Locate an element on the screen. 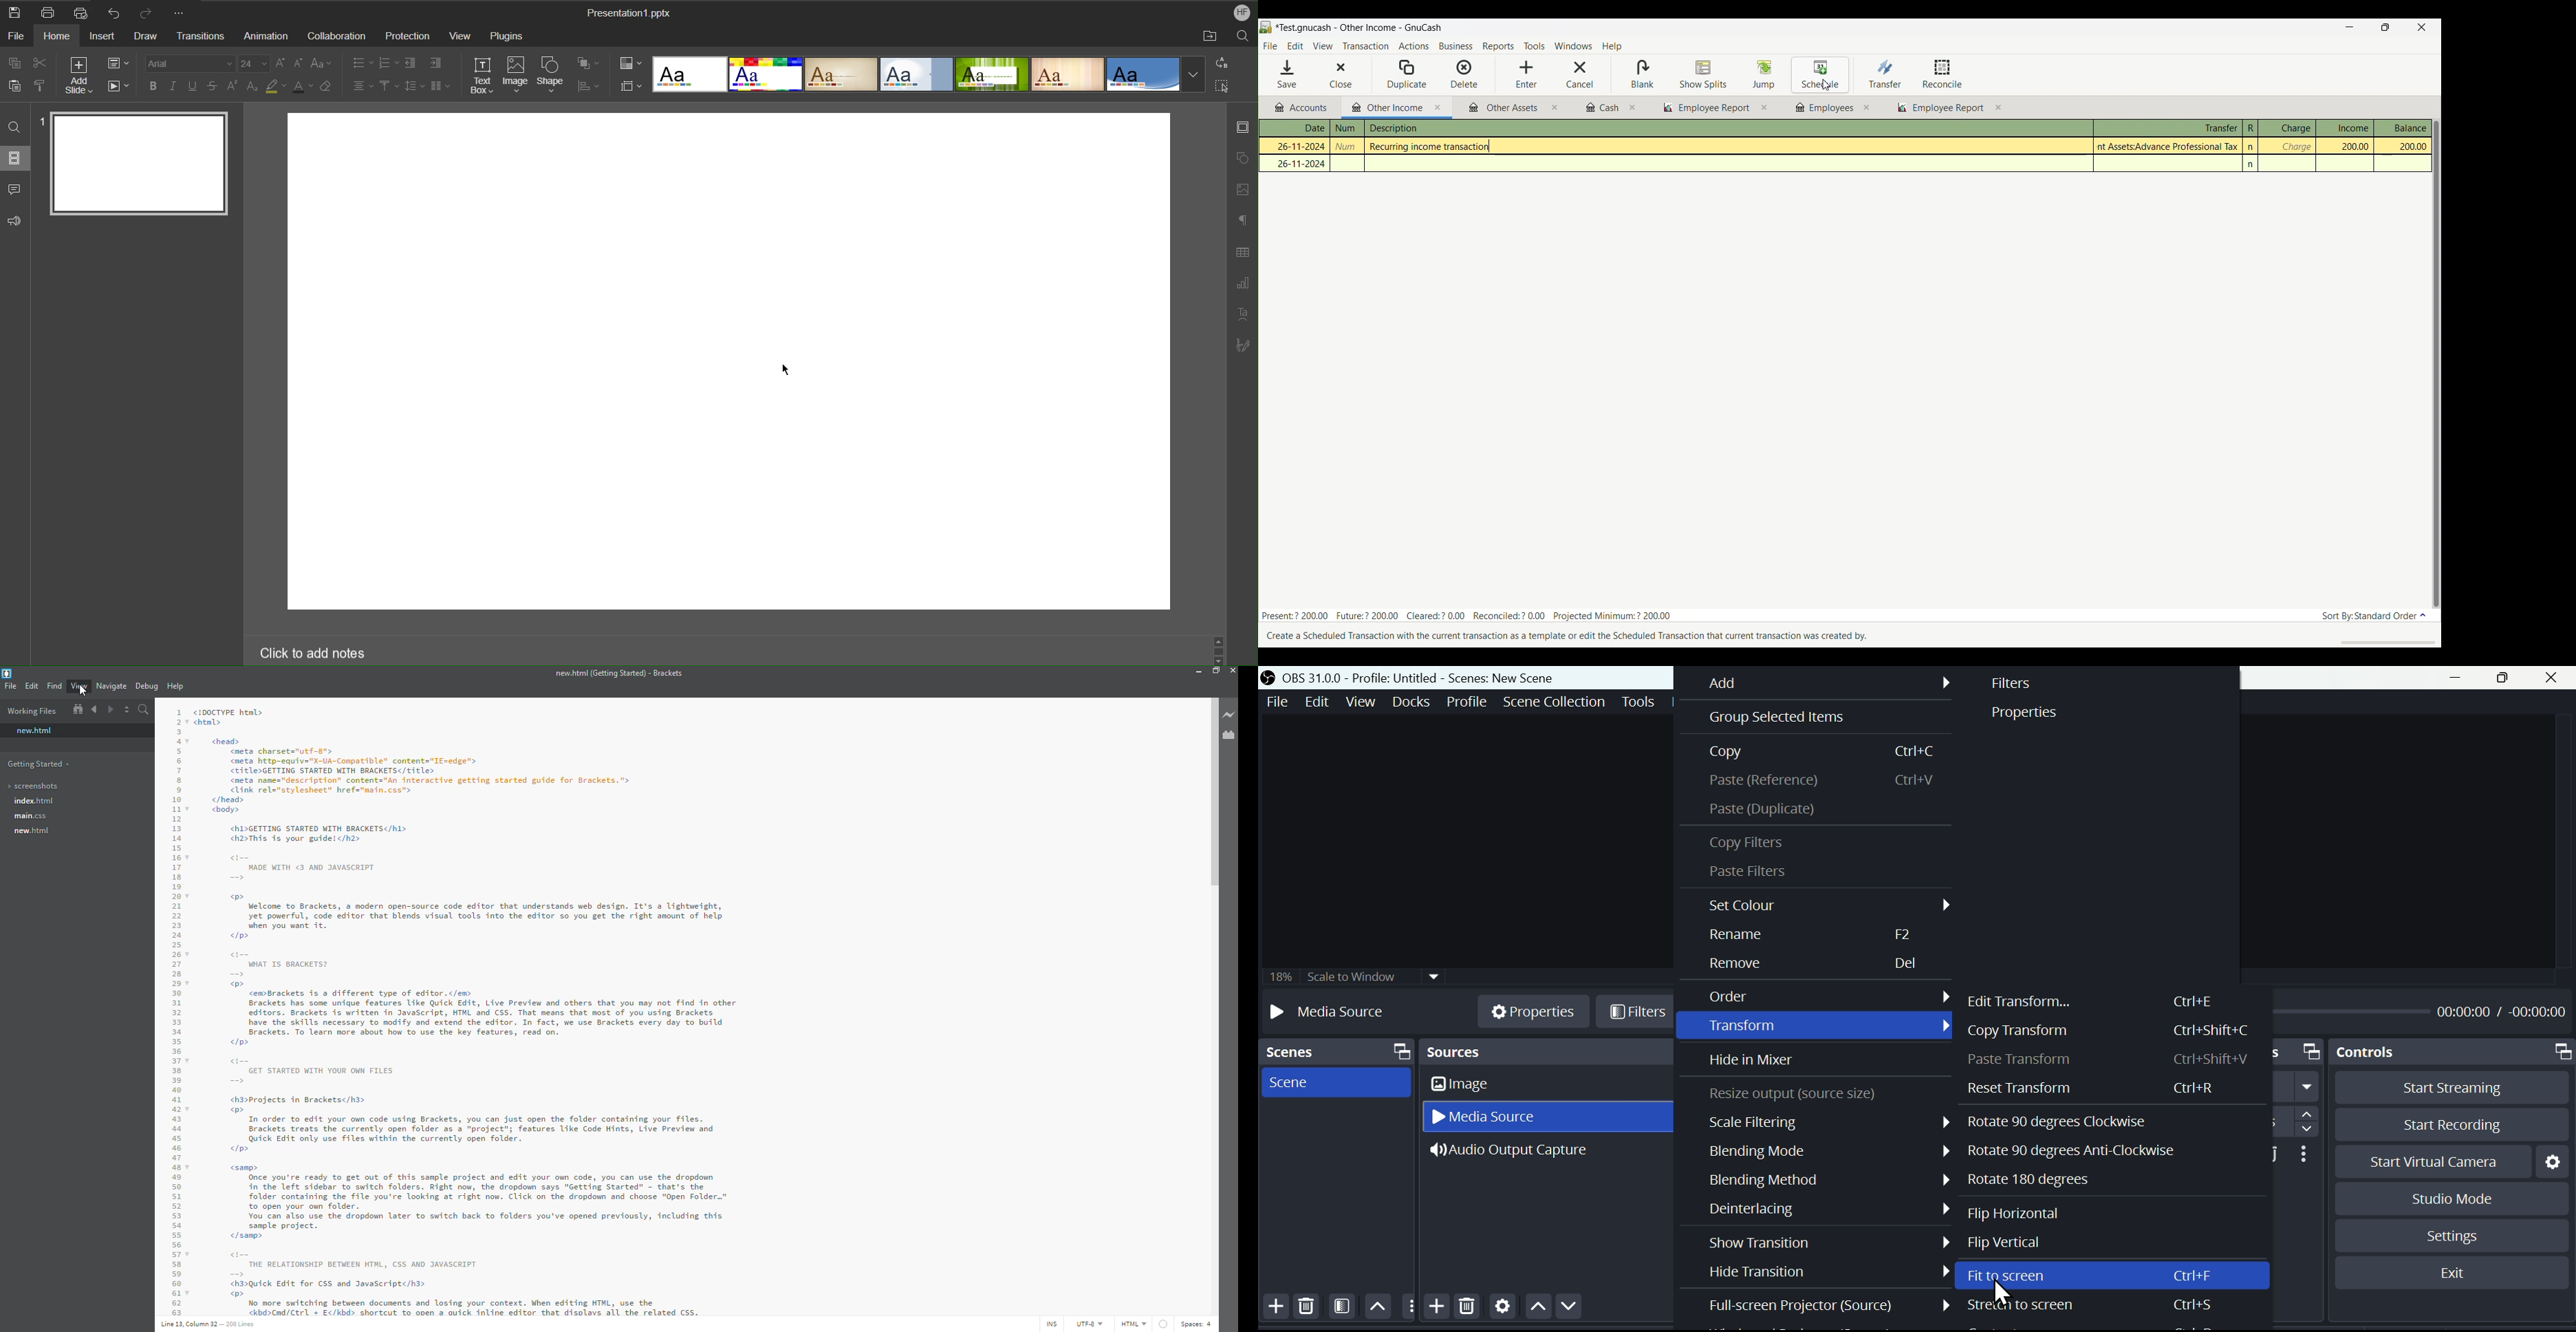  more options is located at coordinates (1408, 1306).